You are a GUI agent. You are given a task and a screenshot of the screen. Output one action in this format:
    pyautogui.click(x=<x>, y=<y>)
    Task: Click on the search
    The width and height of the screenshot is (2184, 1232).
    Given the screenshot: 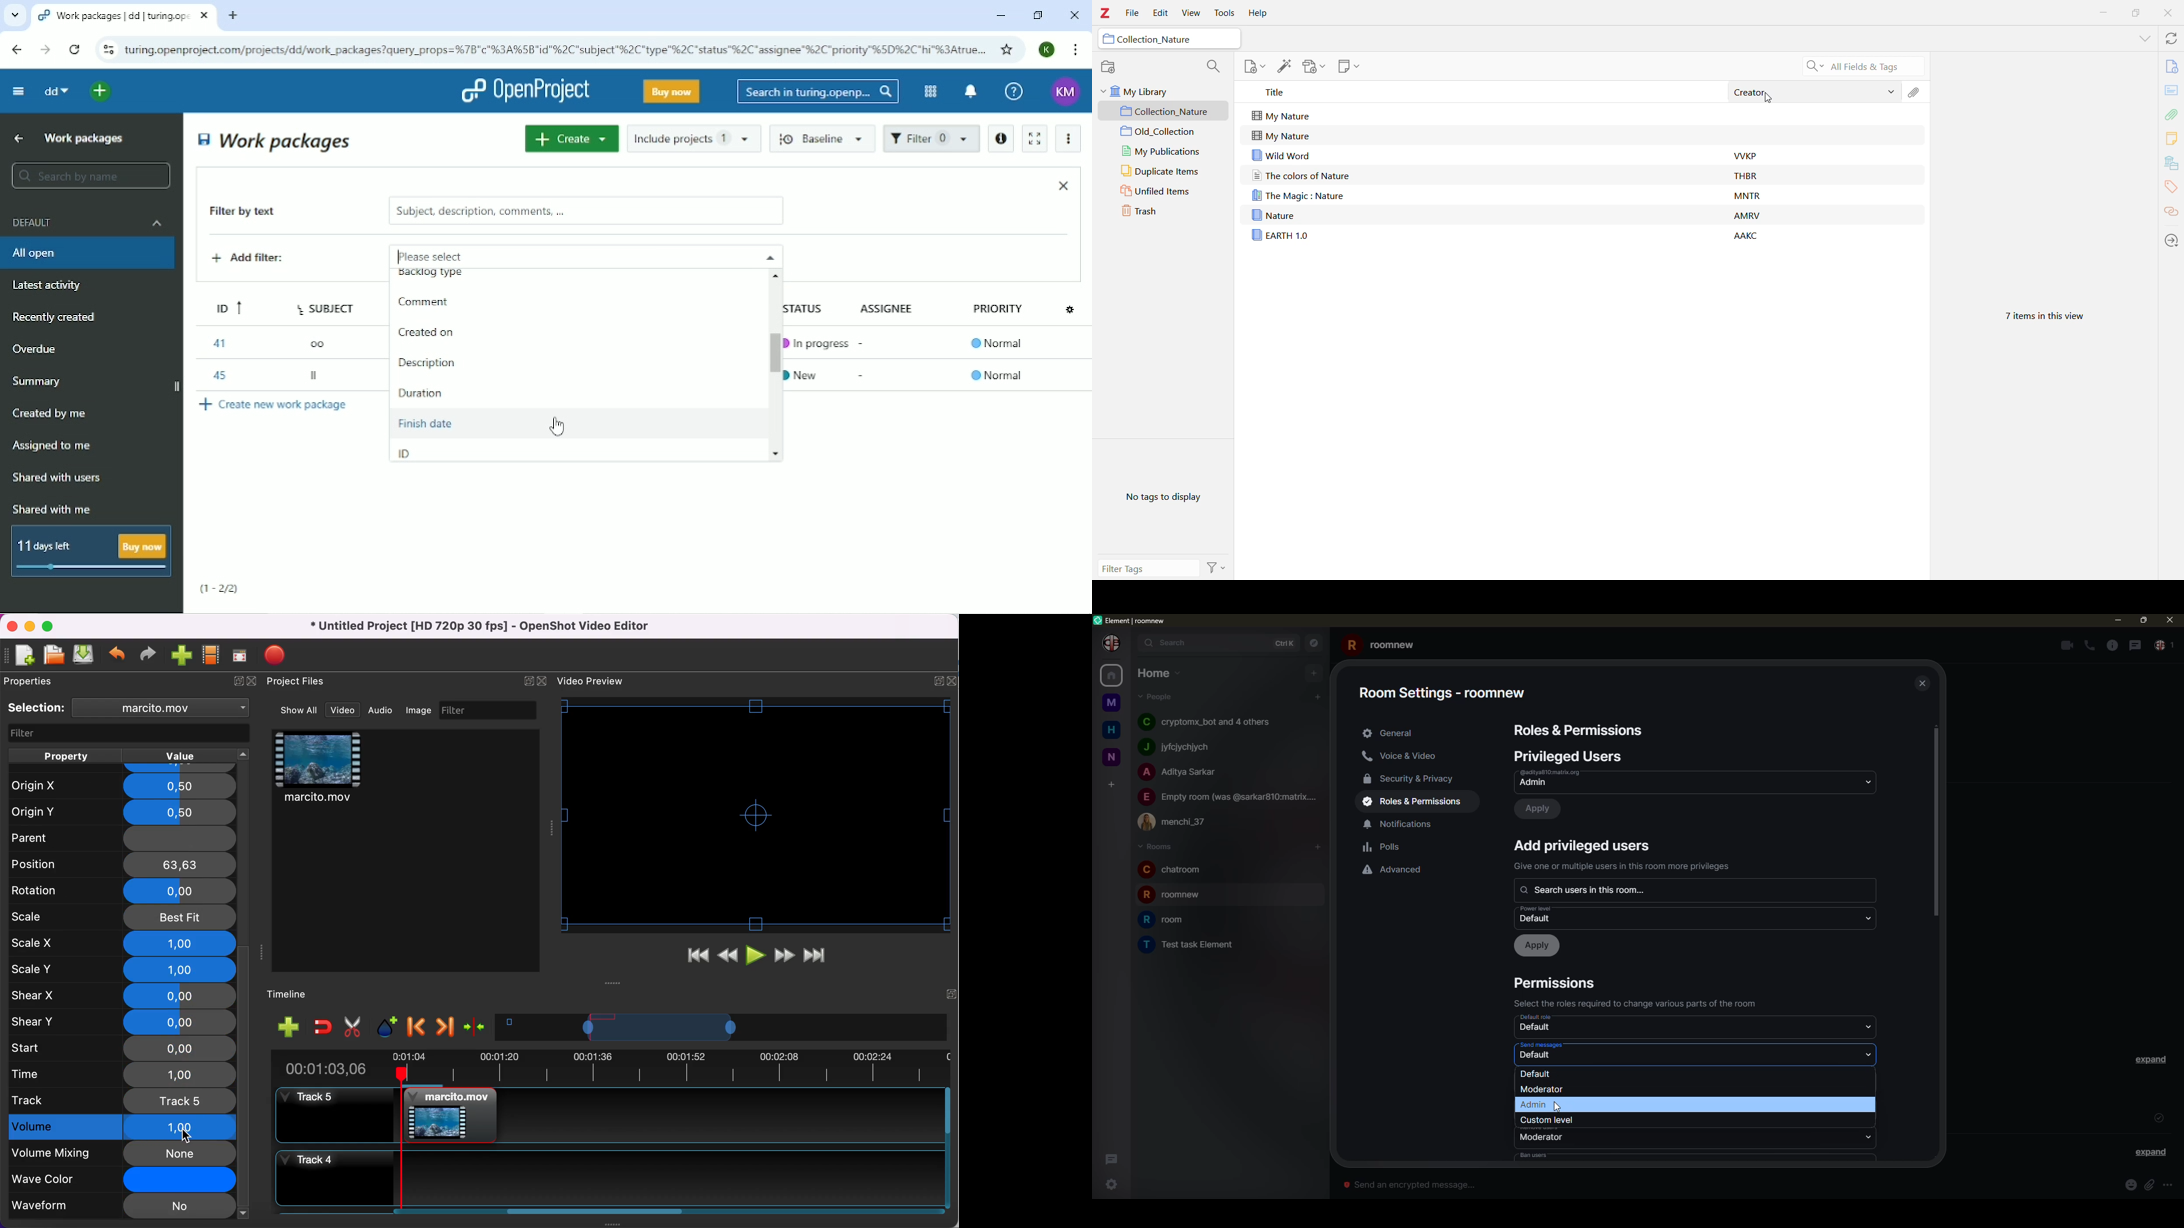 What is the action you would take?
    pyautogui.click(x=1591, y=890)
    